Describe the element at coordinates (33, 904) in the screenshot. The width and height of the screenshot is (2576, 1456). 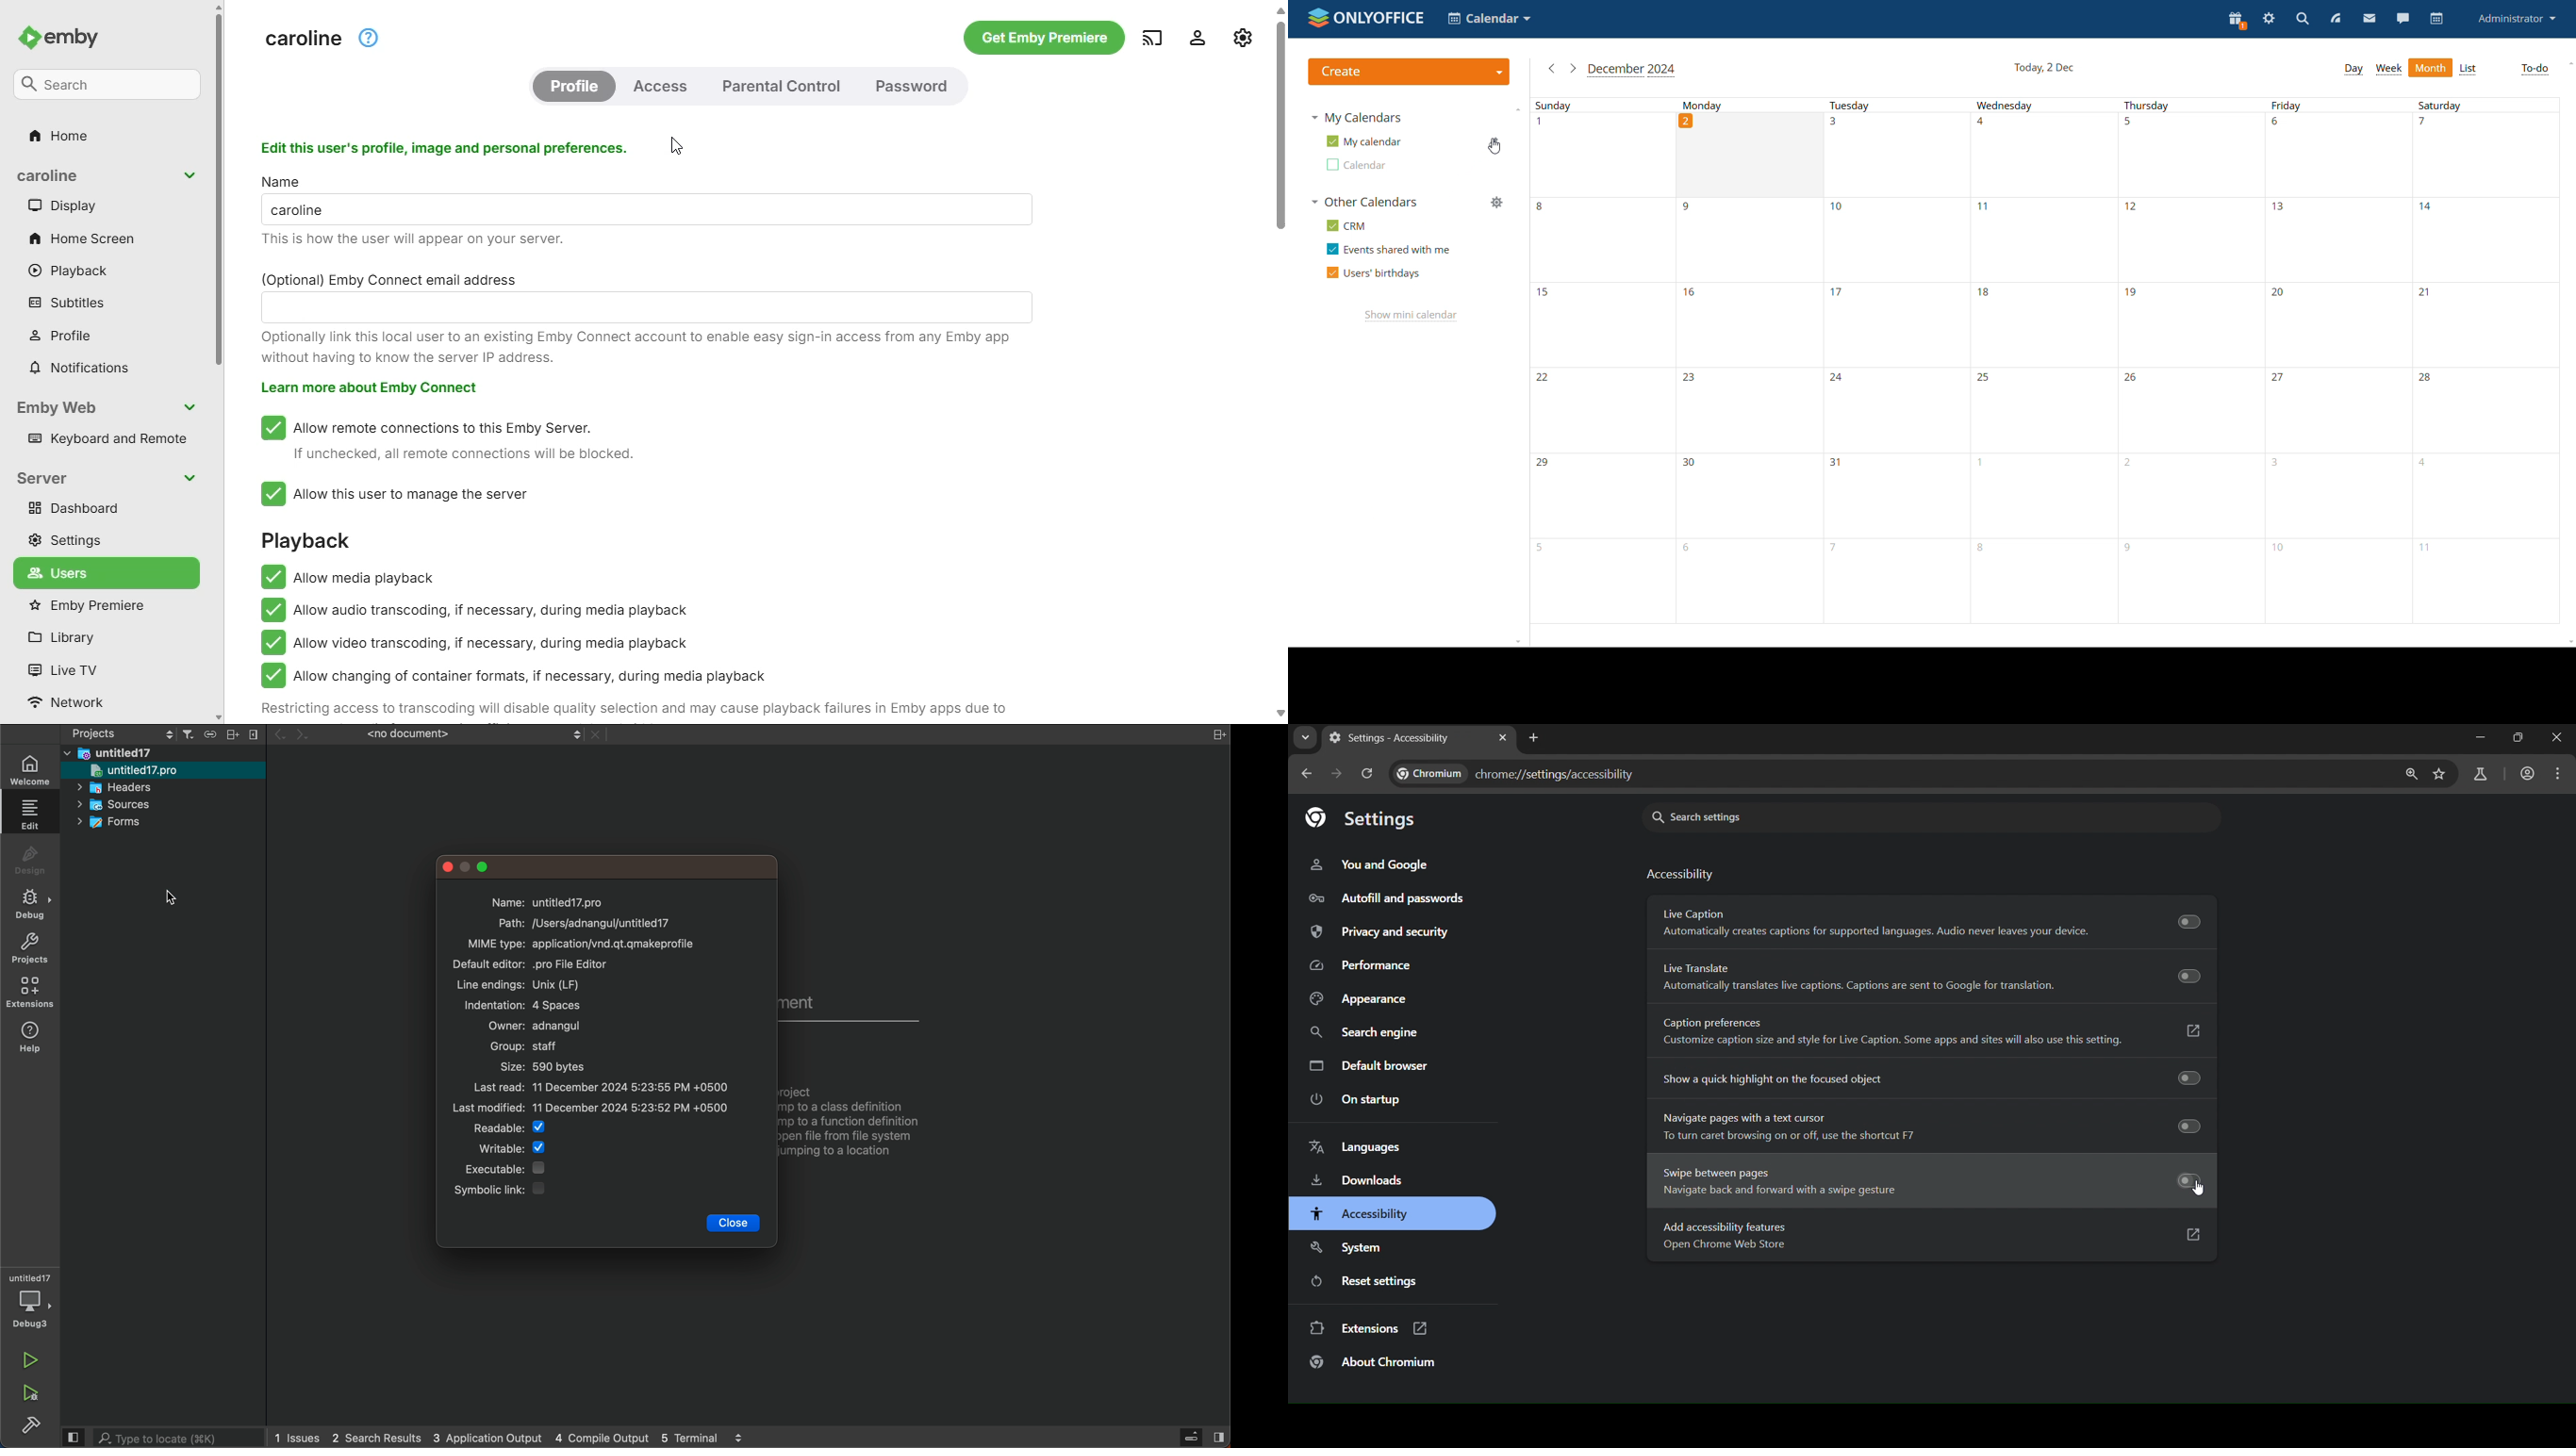
I see `debug` at that location.